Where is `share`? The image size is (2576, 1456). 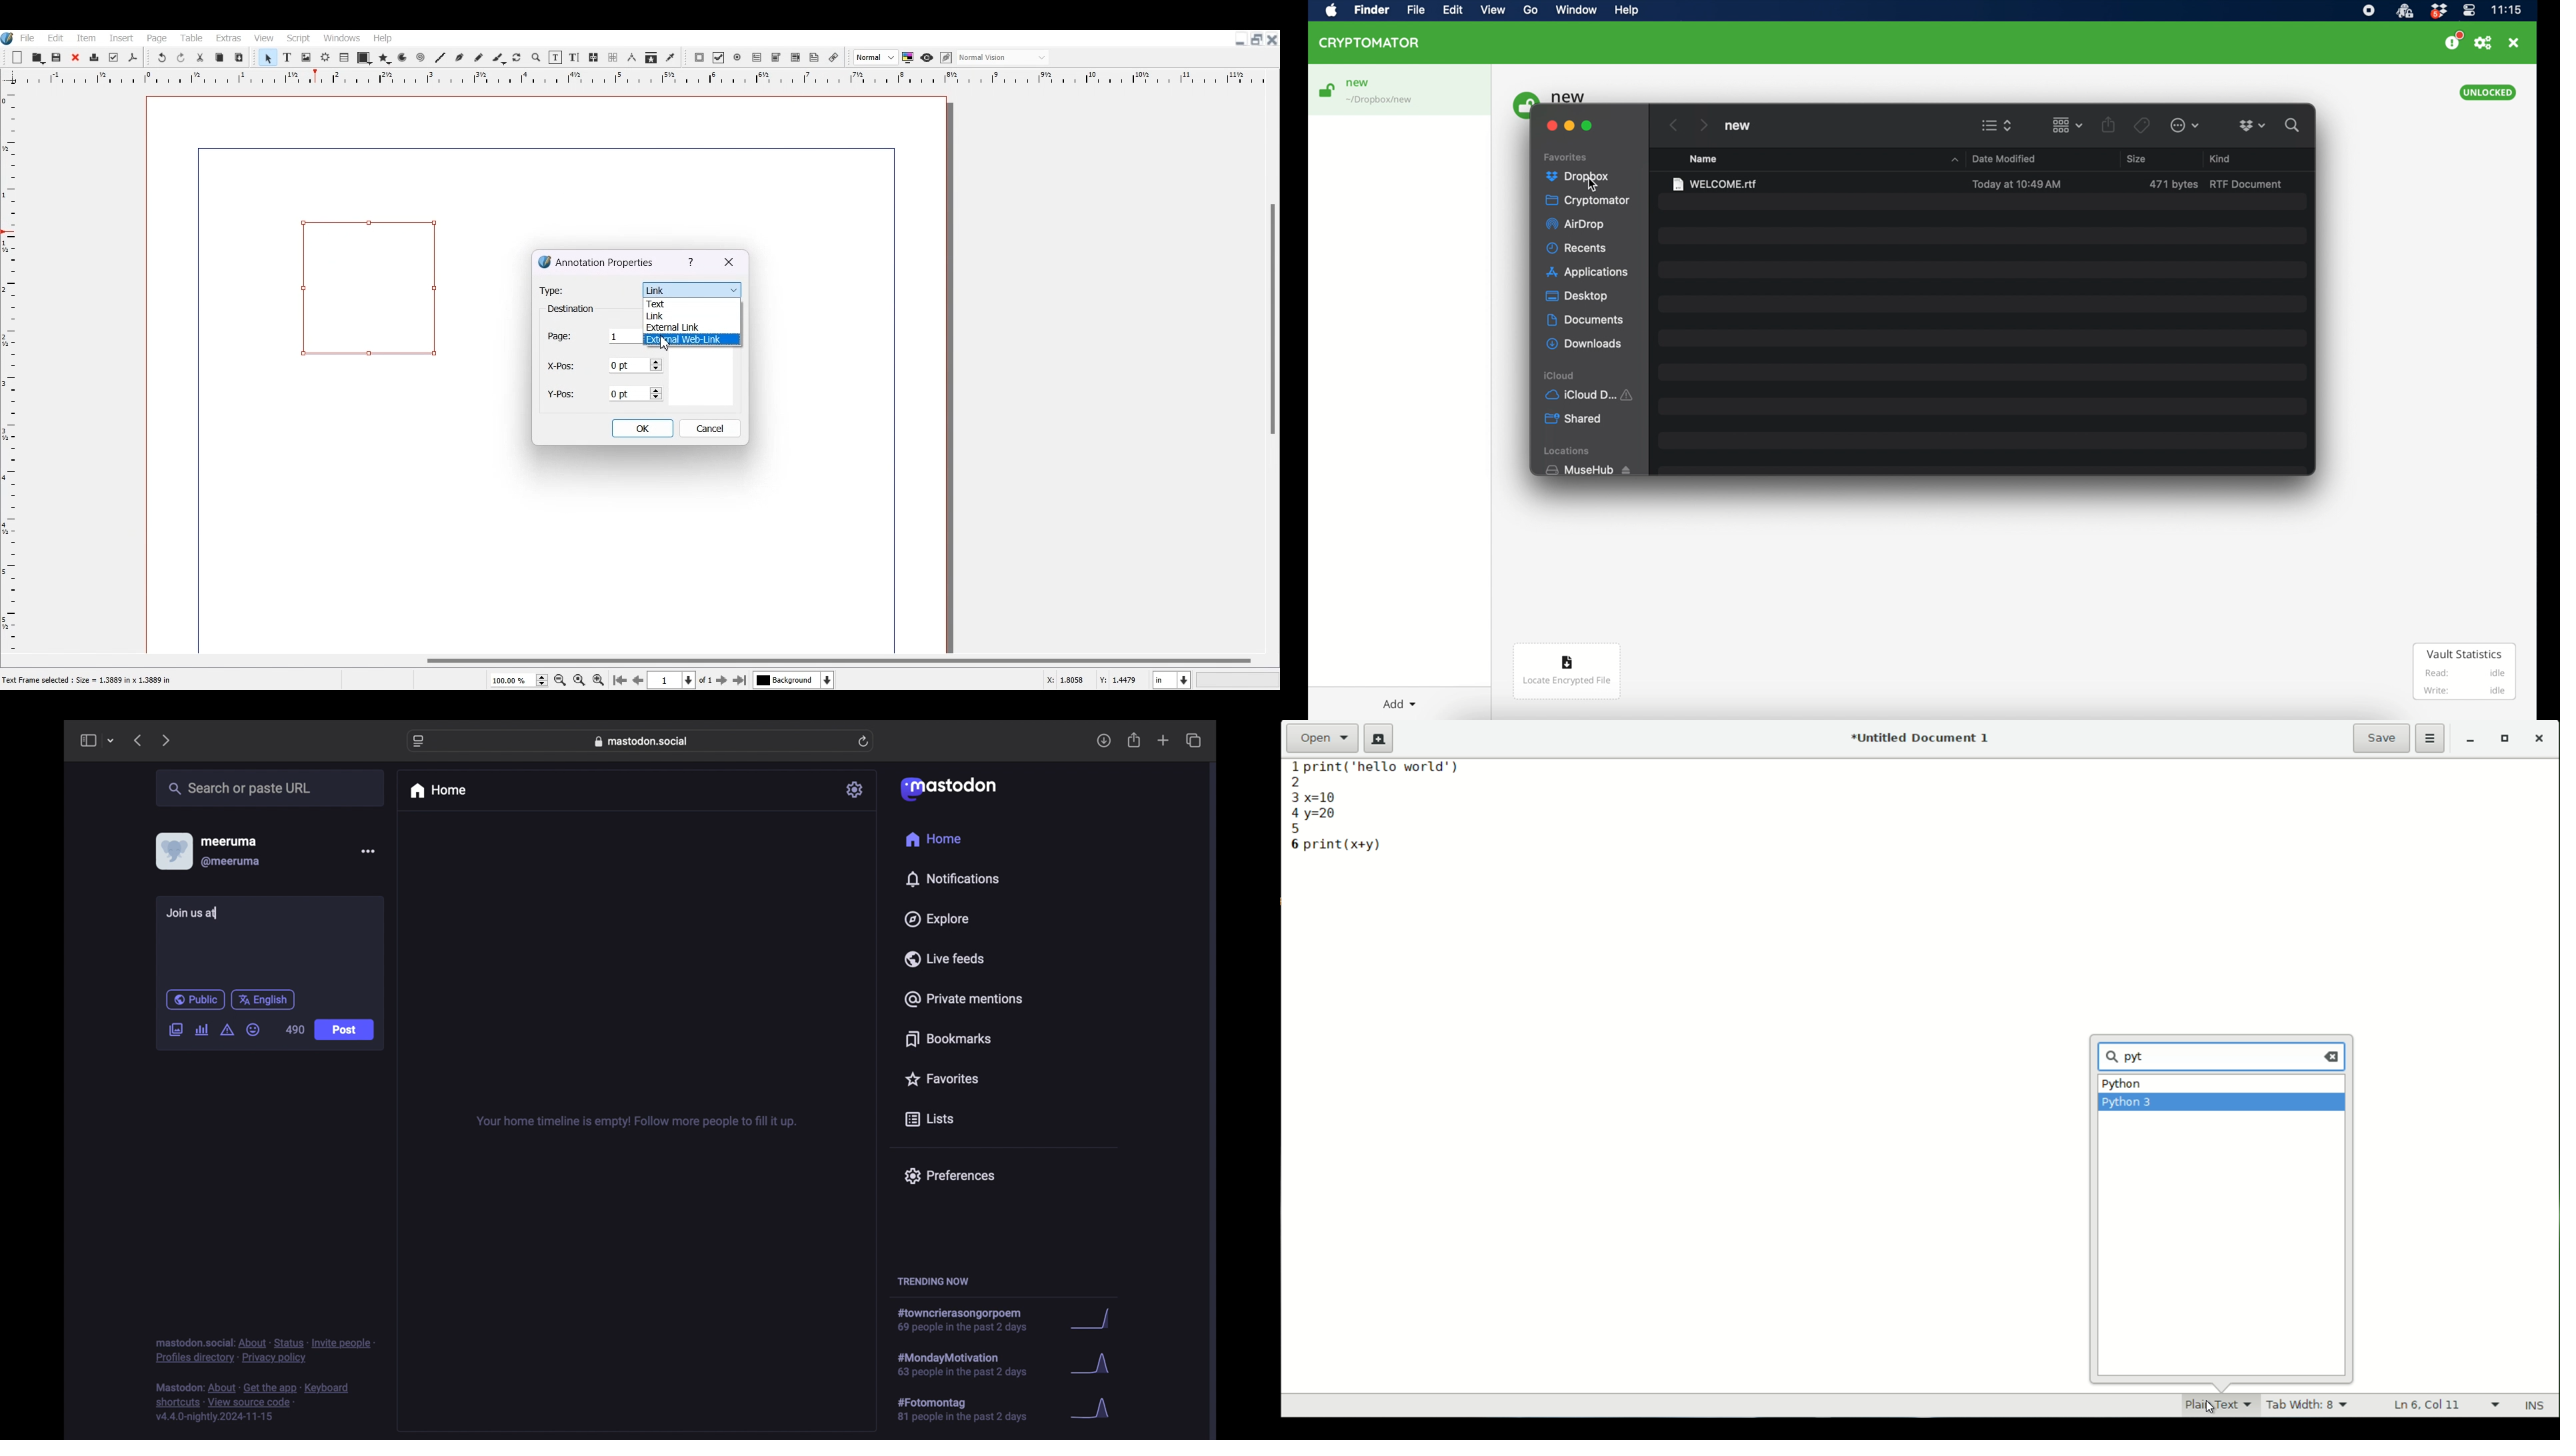
share is located at coordinates (2108, 124).